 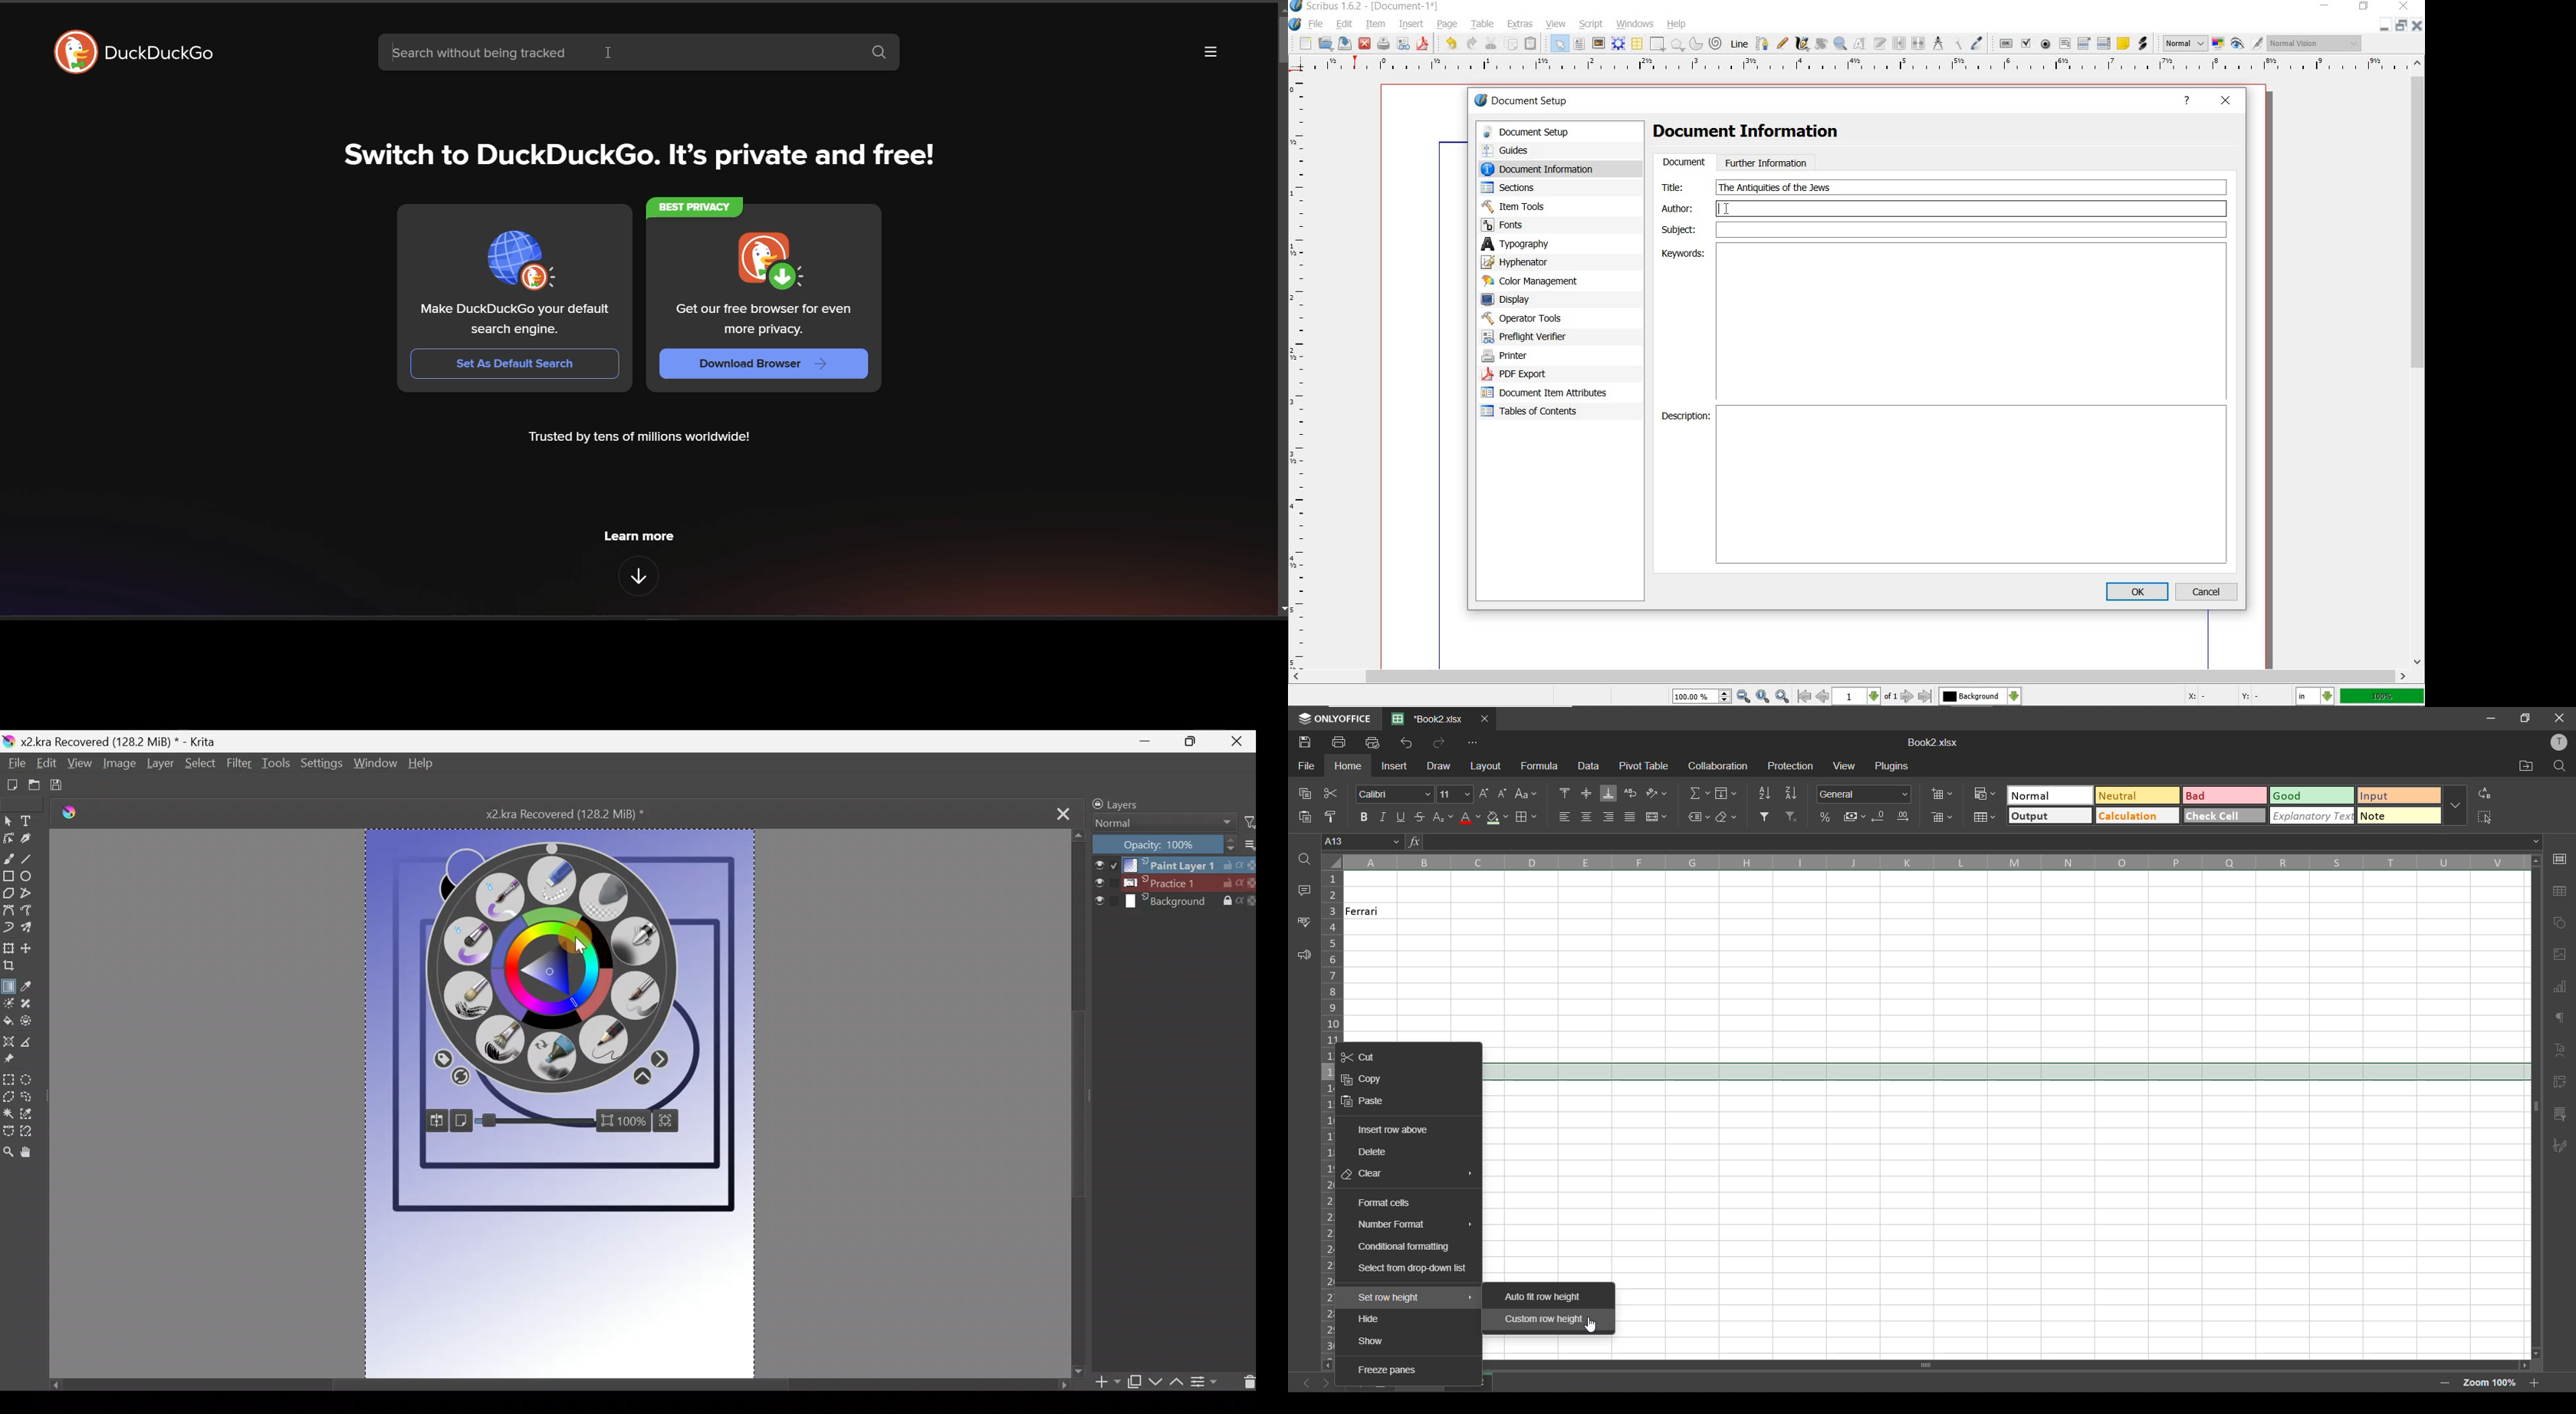 What do you see at coordinates (1739, 44) in the screenshot?
I see `Line` at bounding box center [1739, 44].